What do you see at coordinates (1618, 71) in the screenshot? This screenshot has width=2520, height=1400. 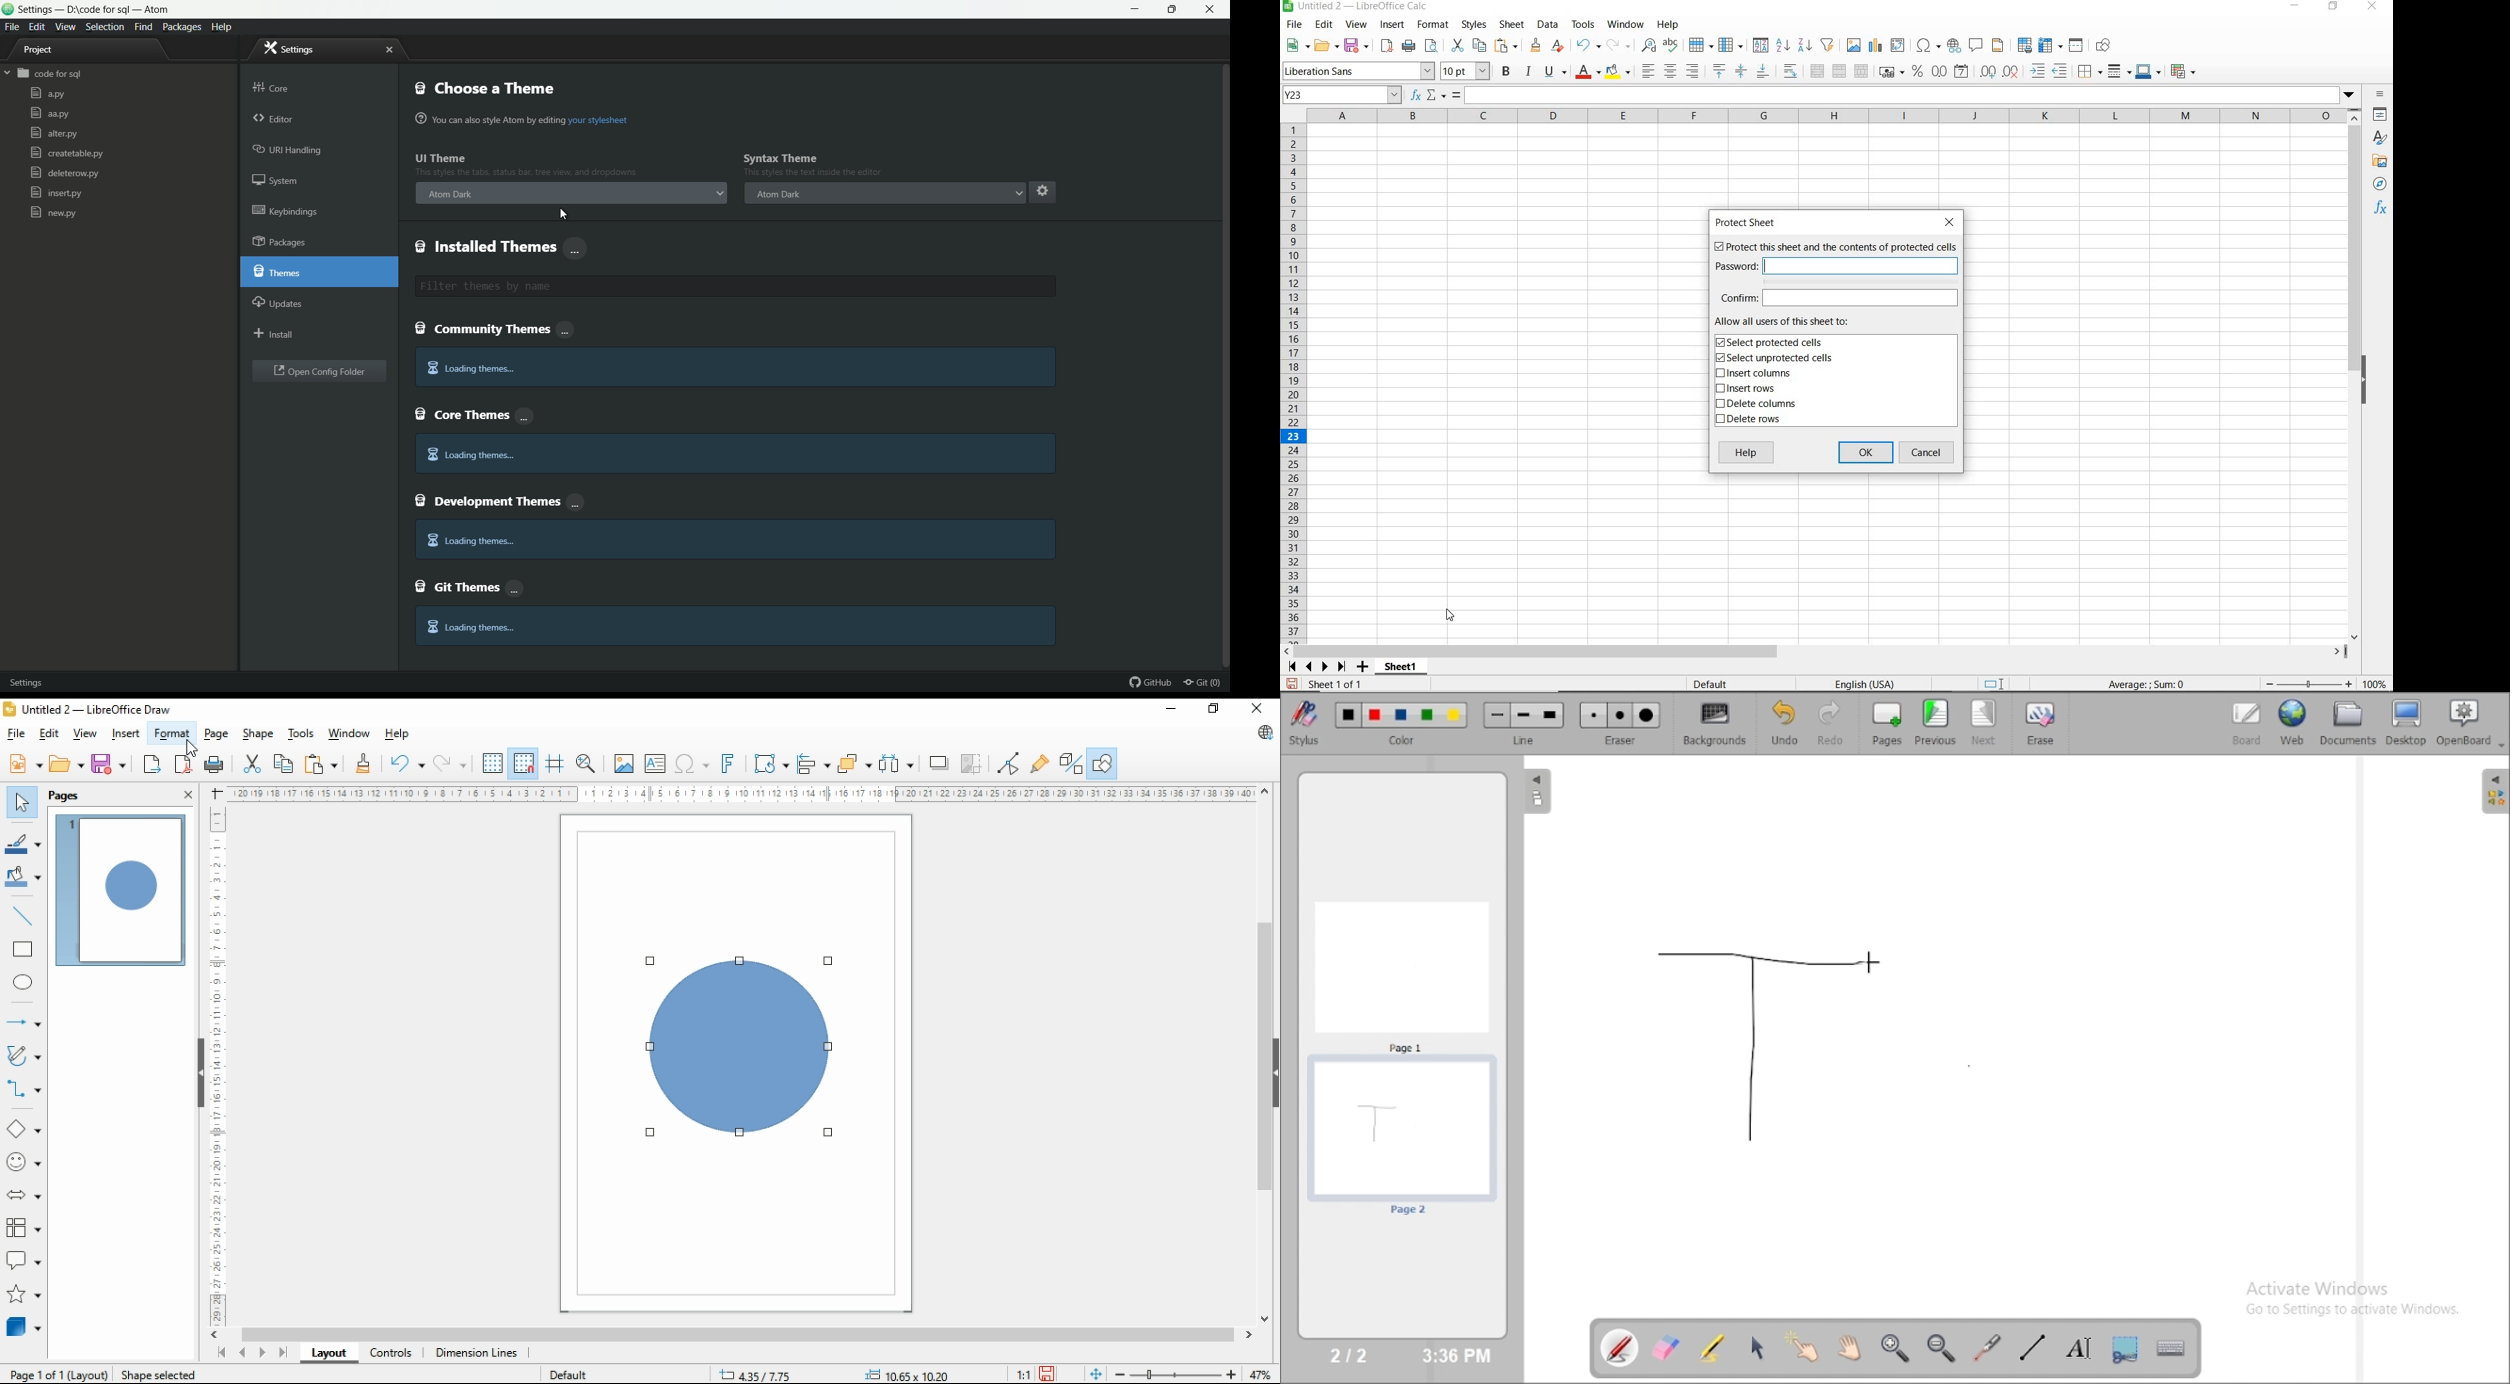 I see `BACKGROUND COLOR` at bounding box center [1618, 71].